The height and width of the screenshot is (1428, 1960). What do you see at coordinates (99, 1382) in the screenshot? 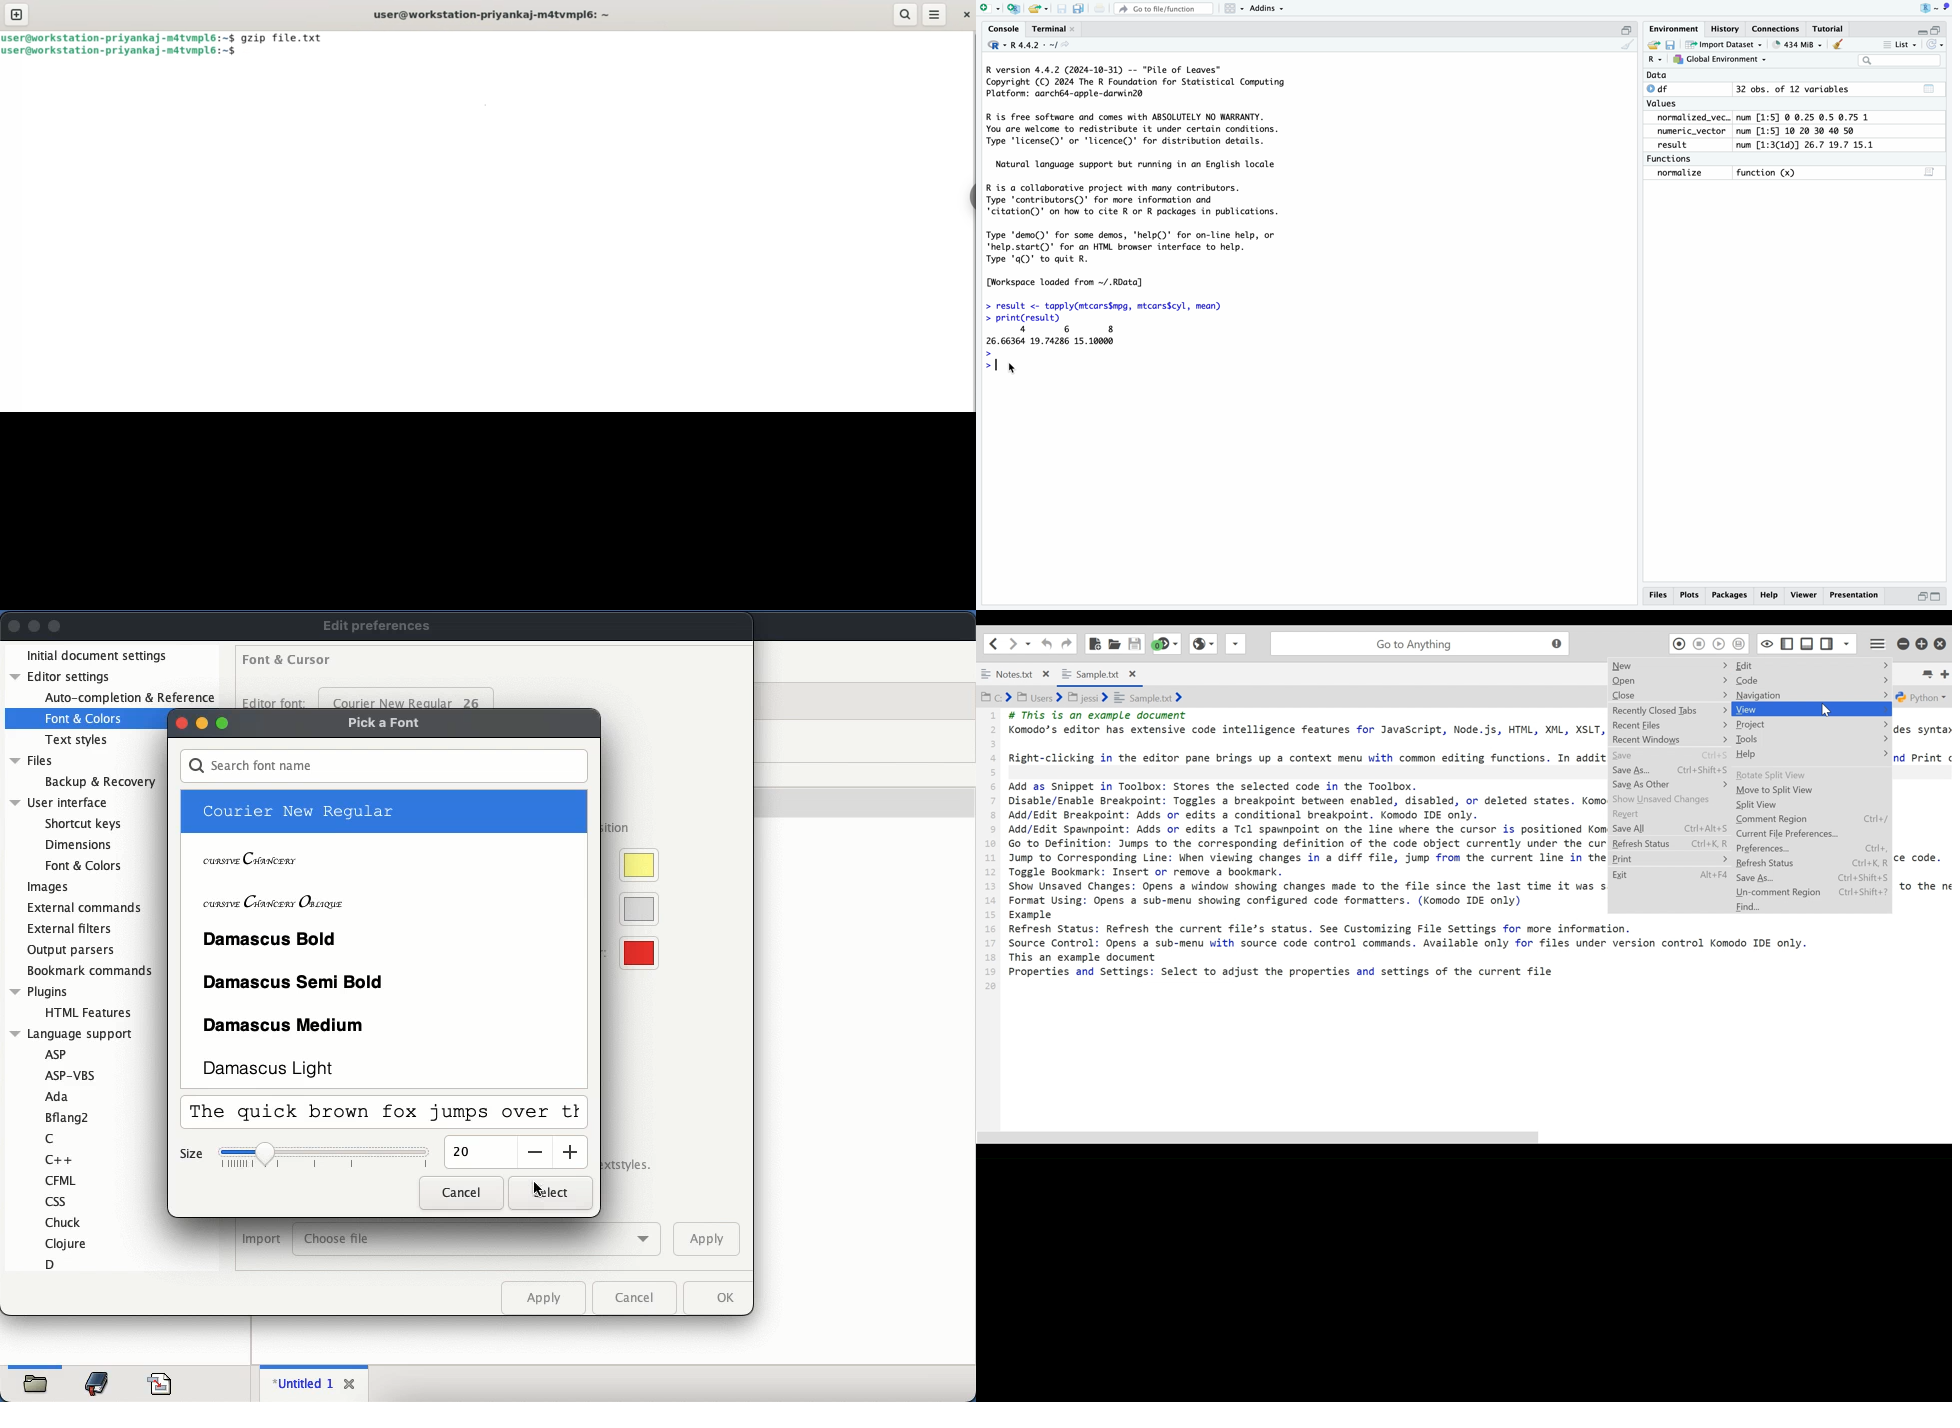
I see `bookmark` at bounding box center [99, 1382].